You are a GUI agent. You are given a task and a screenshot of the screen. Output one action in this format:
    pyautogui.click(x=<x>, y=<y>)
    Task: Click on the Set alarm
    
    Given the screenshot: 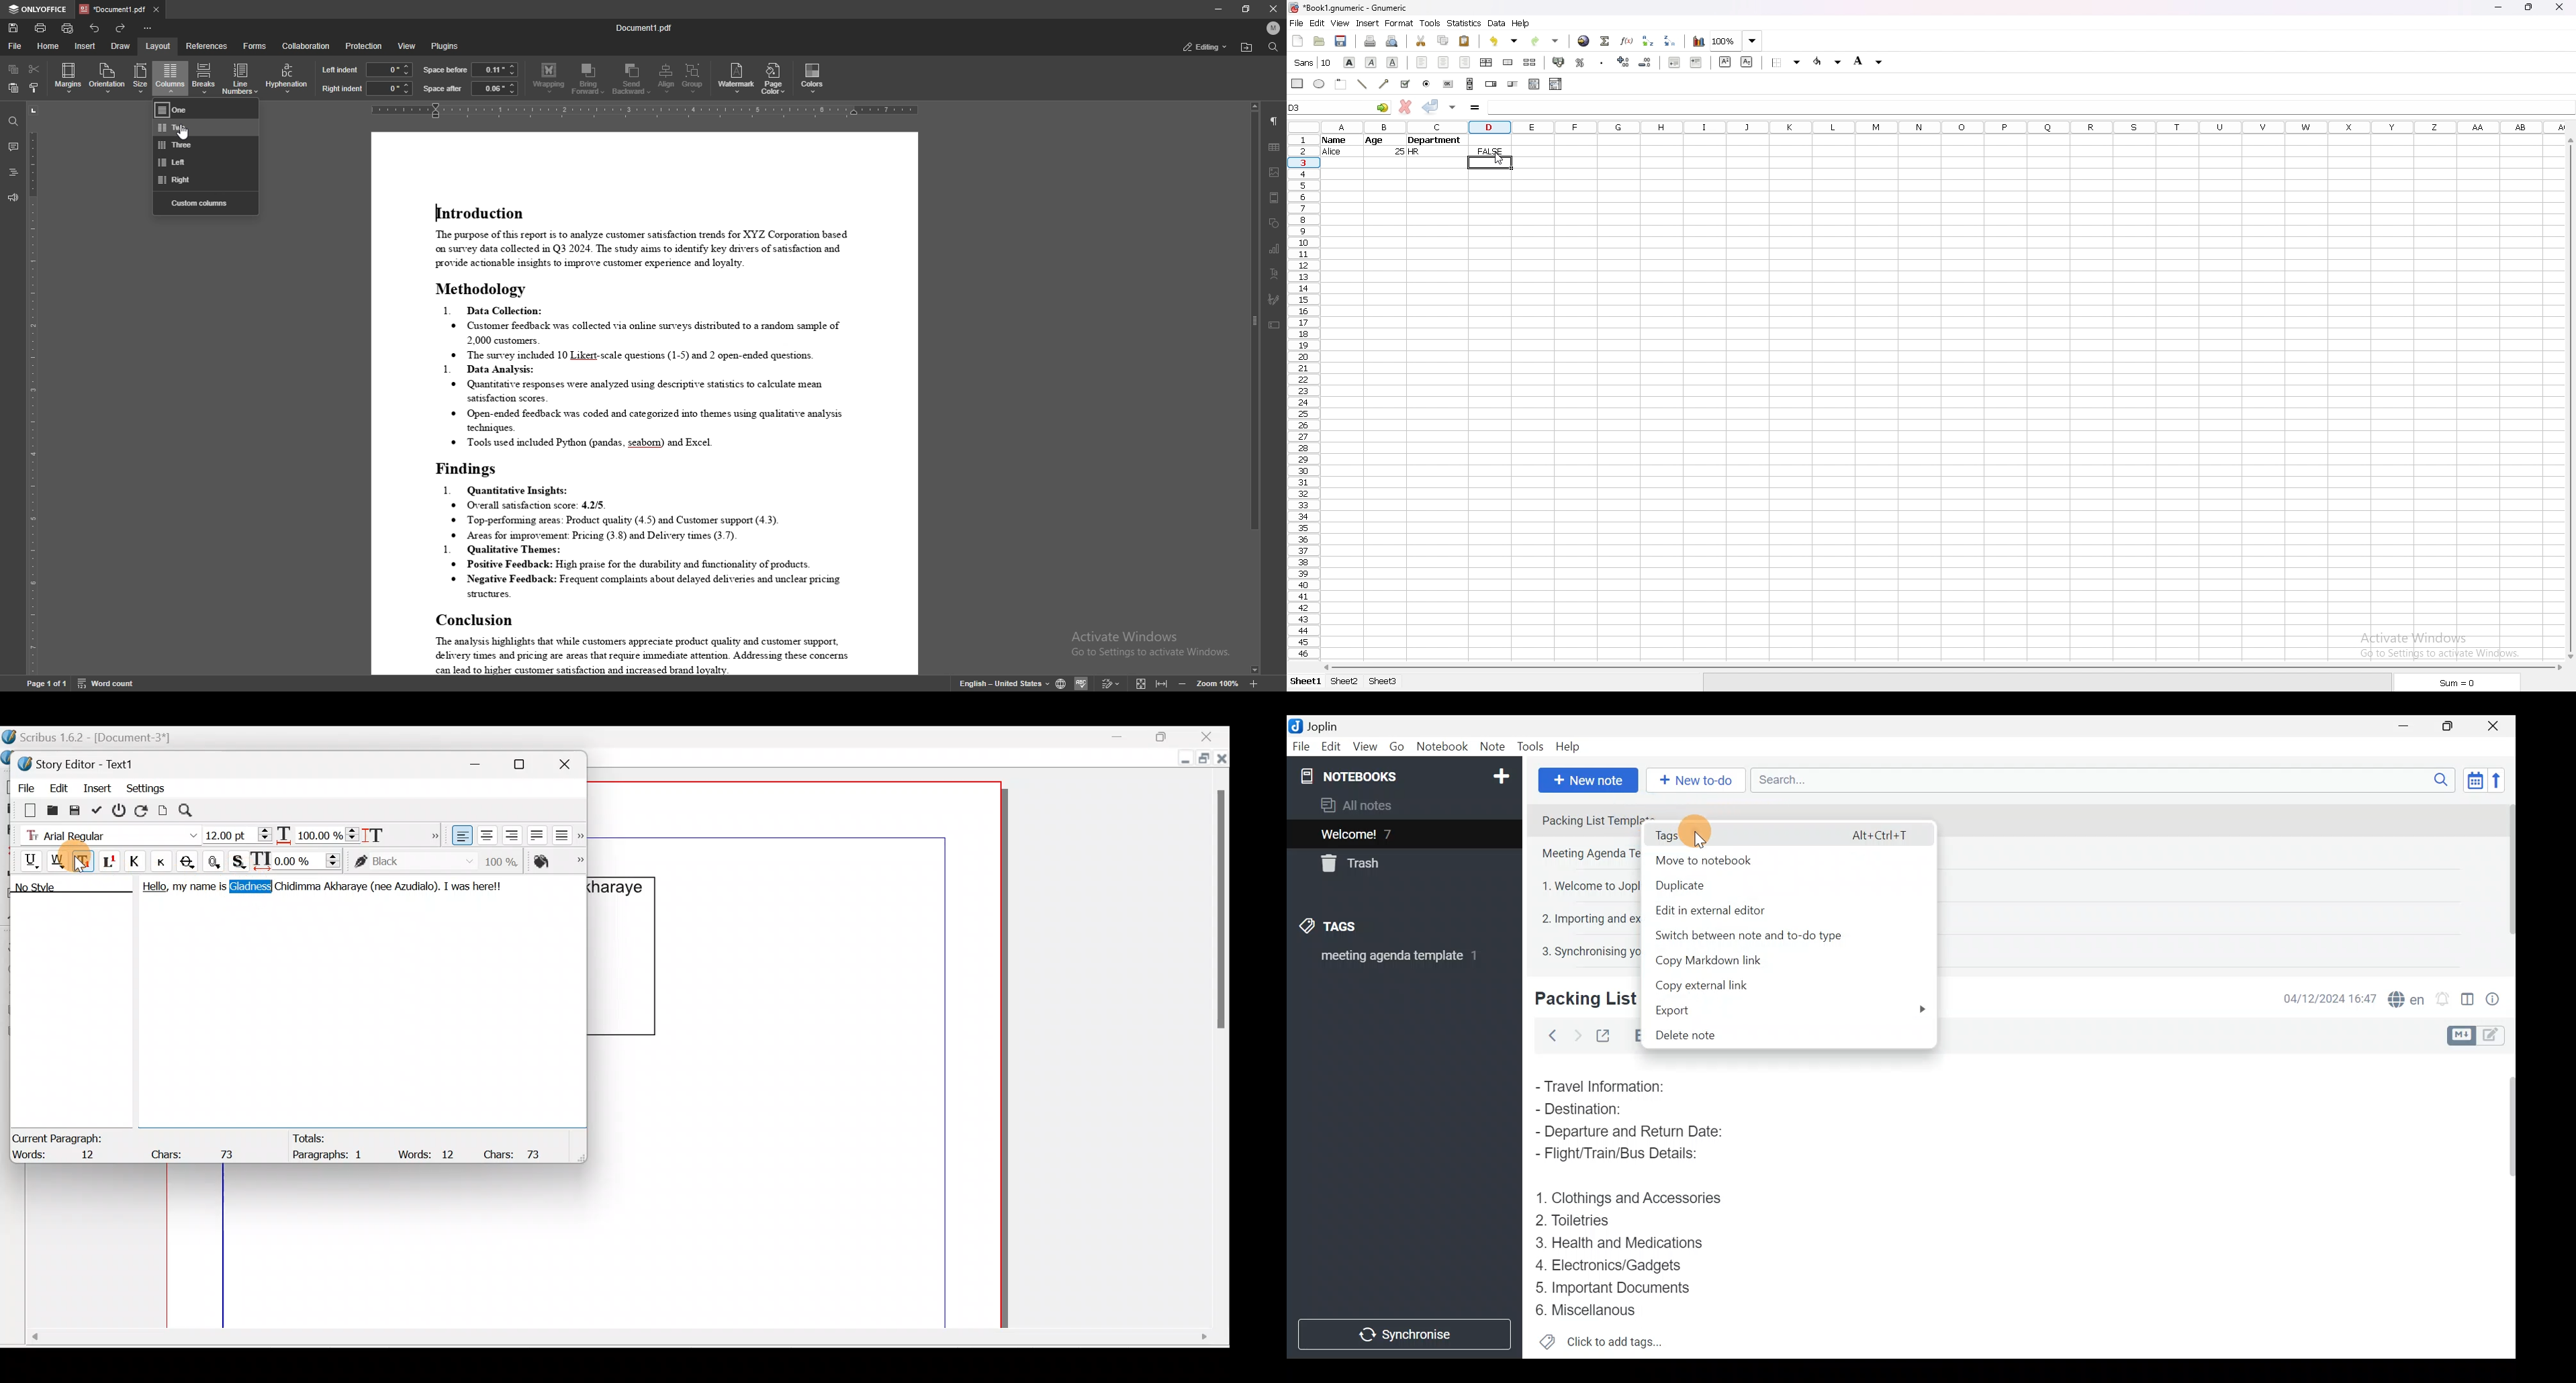 What is the action you would take?
    pyautogui.click(x=2442, y=996)
    